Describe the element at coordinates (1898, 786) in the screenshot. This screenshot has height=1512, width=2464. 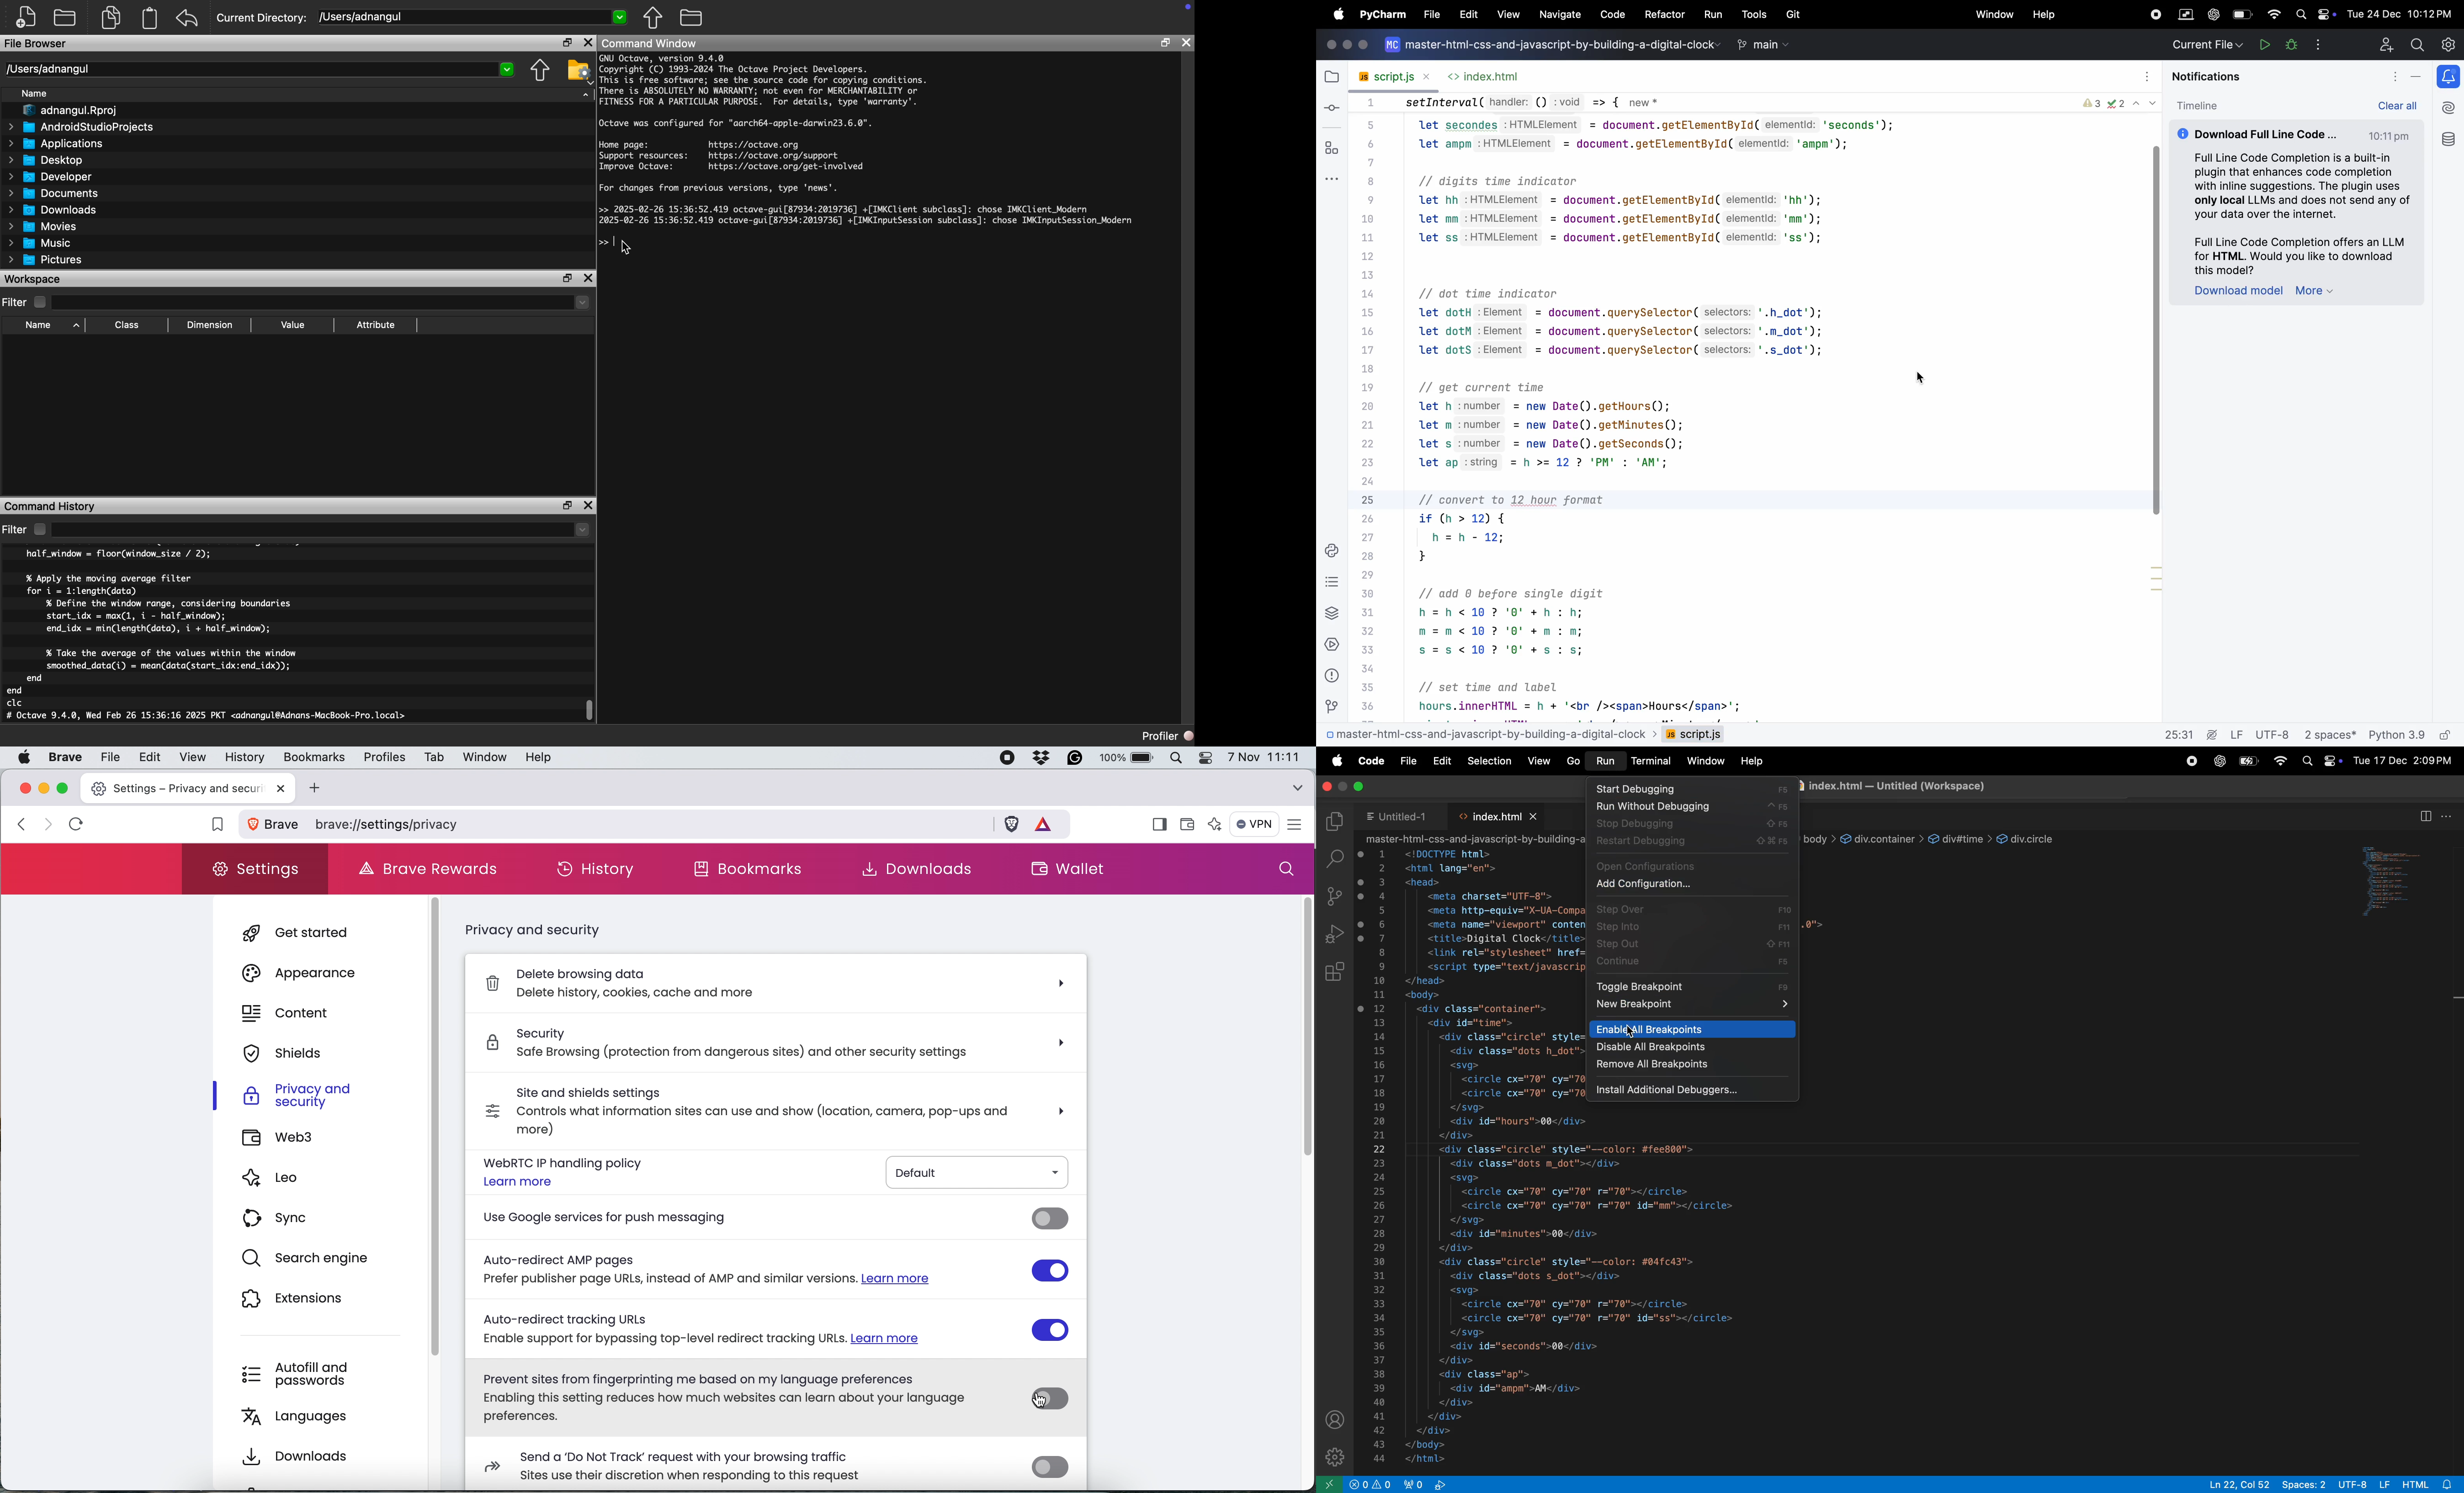
I see `inde.html - Untitled(Workspace)` at that location.